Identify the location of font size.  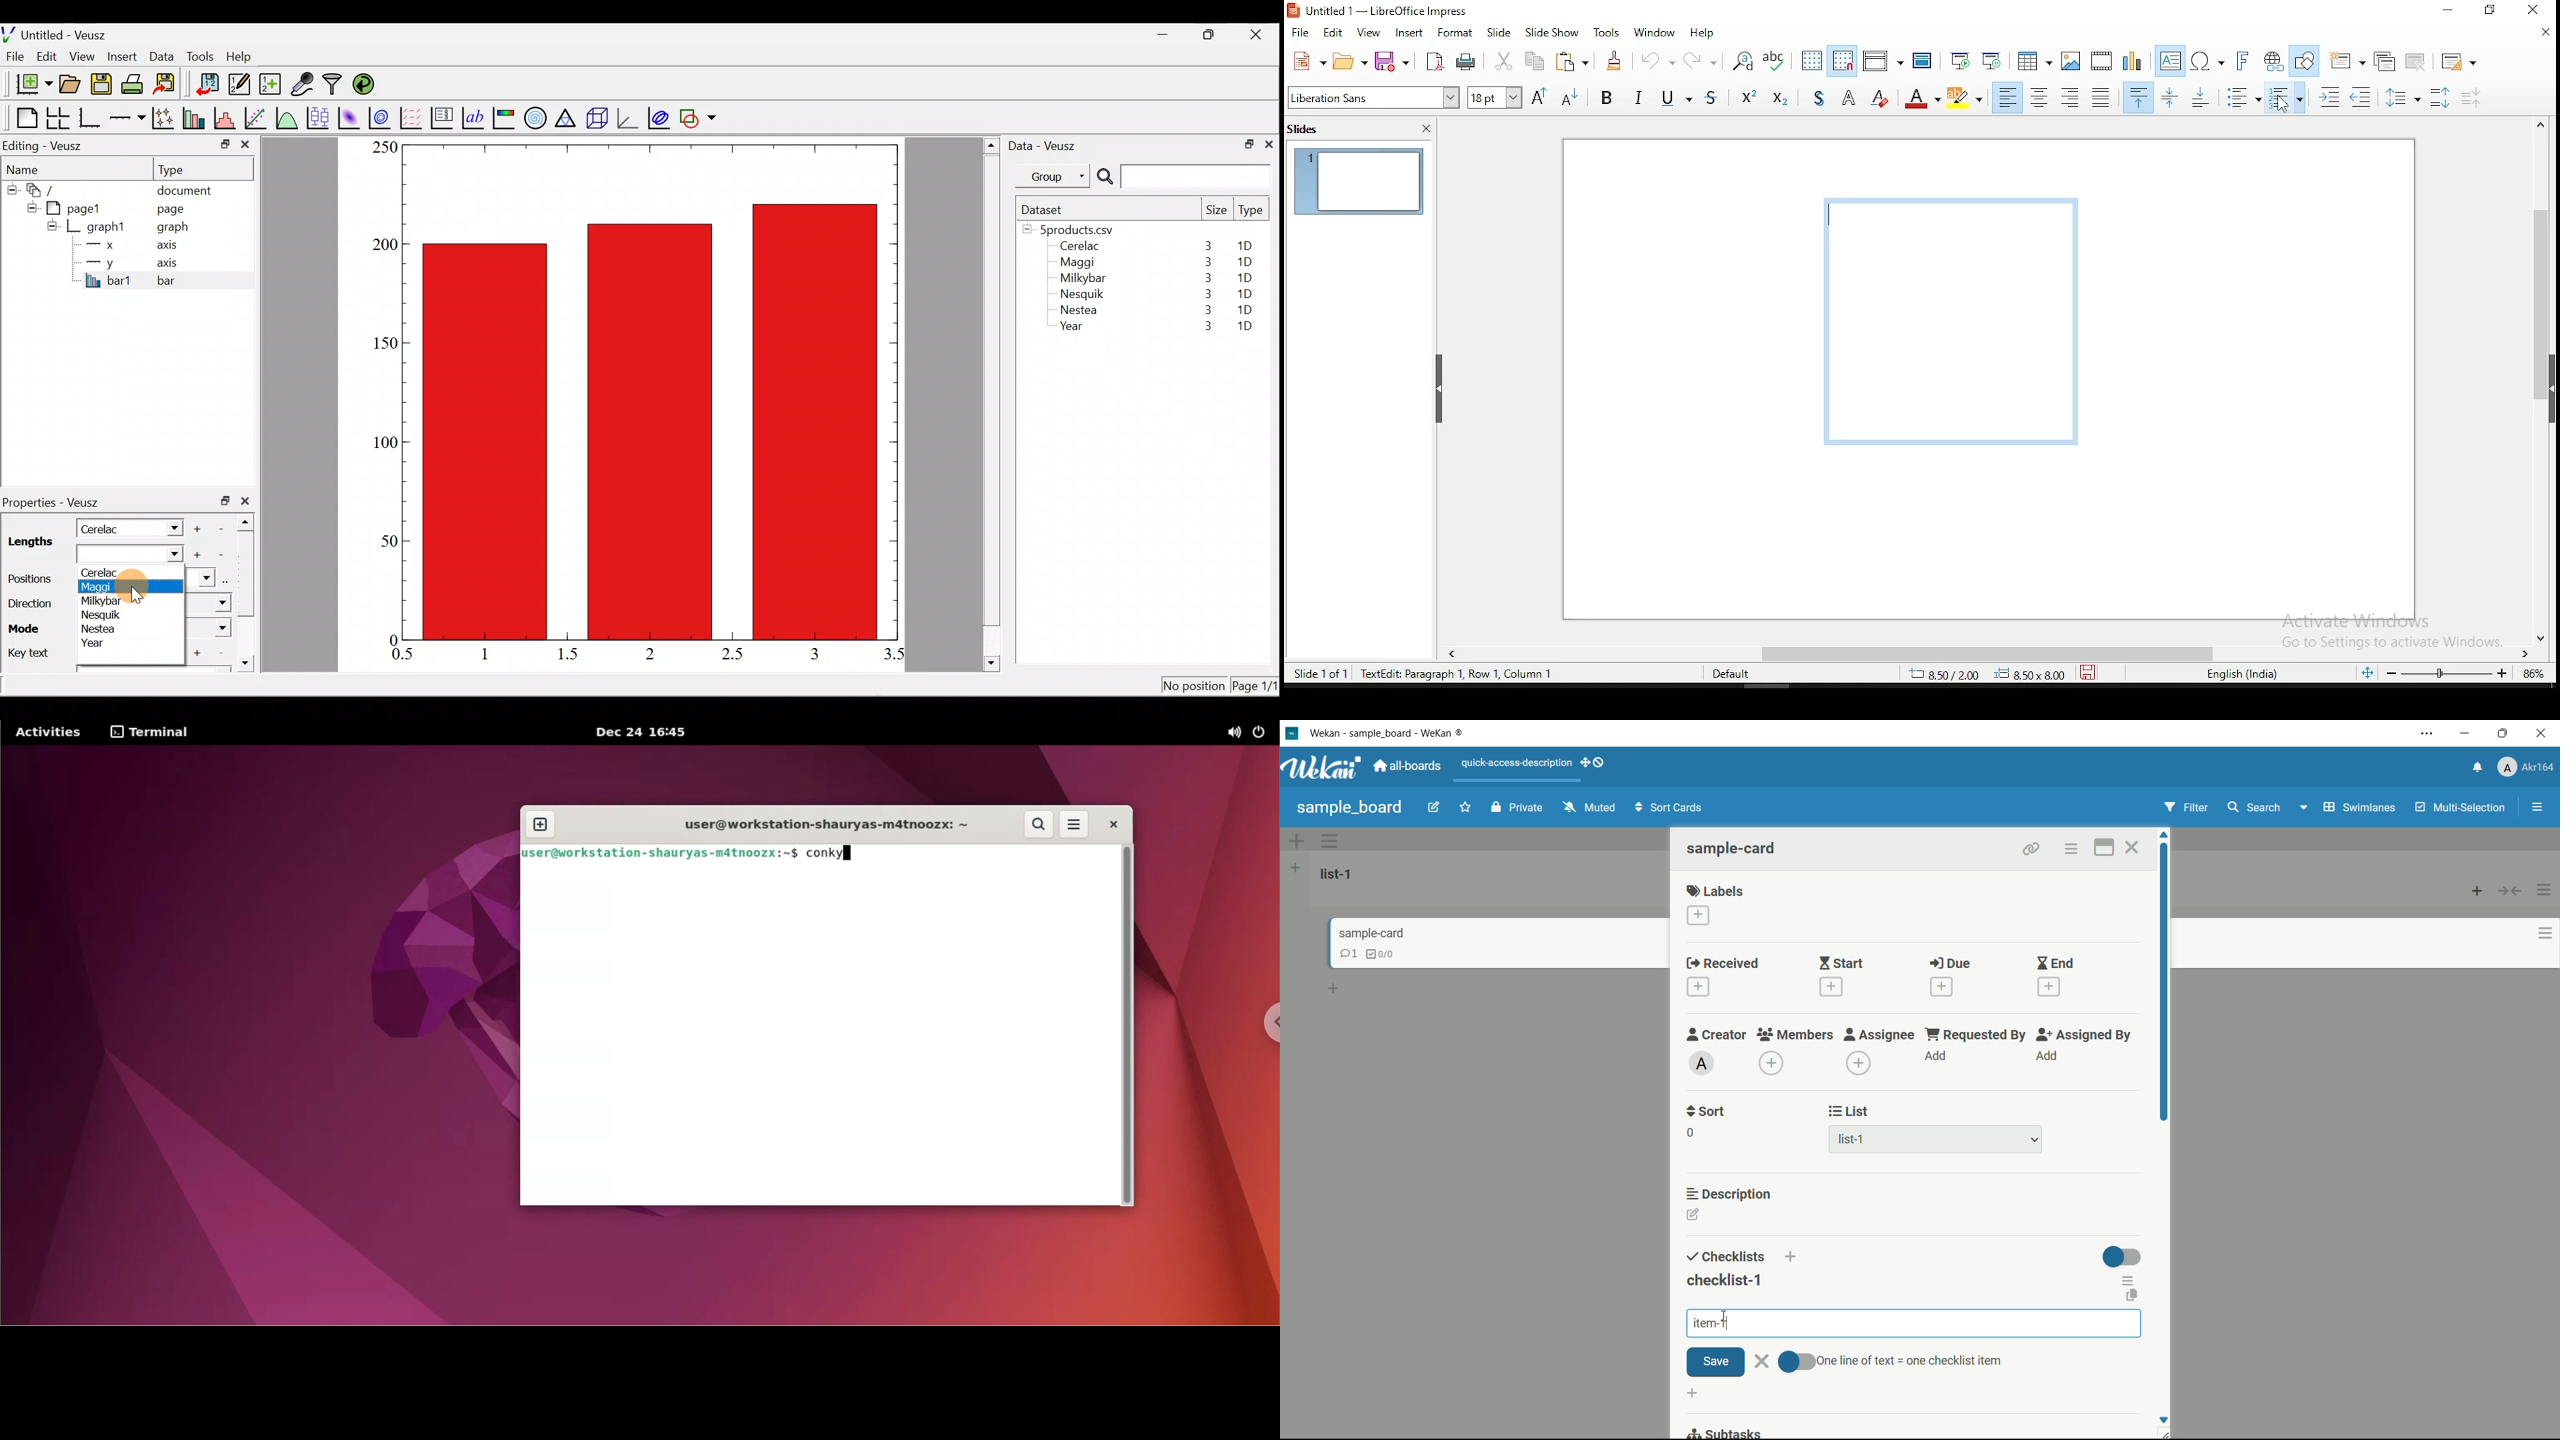
(1492, 96).